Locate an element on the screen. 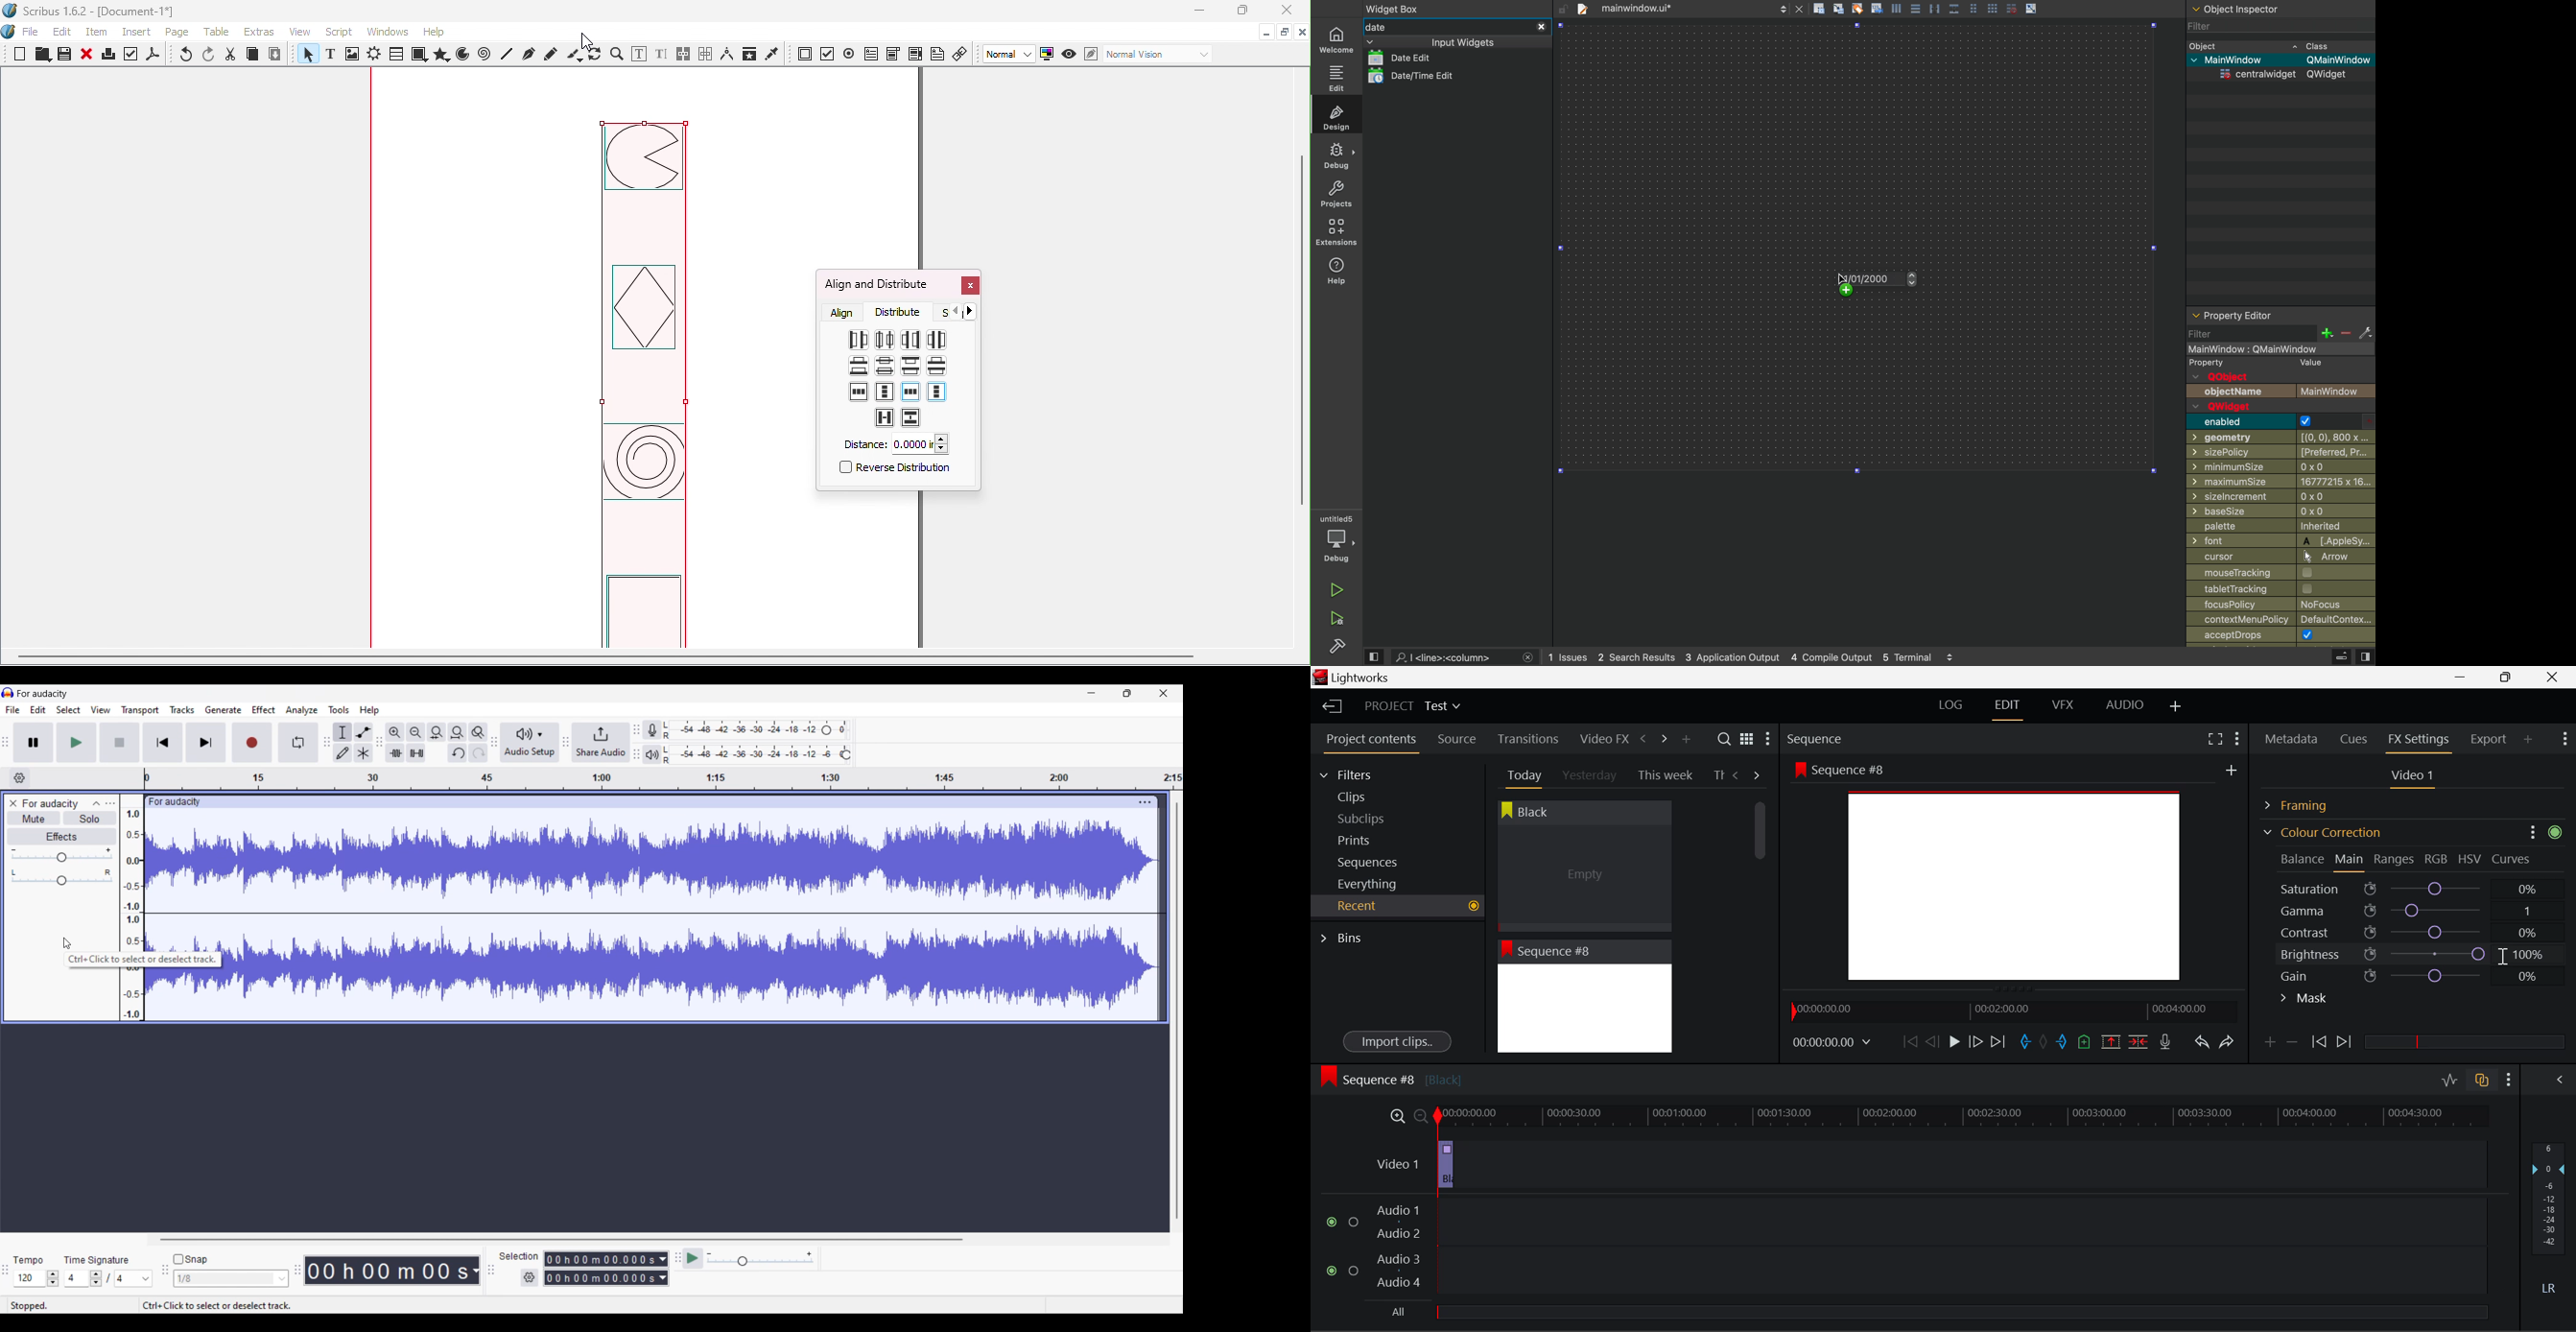 This screenshot has height=1344, width=2576. Timeline Zoom Out is located at coordinates (1420, 1116).